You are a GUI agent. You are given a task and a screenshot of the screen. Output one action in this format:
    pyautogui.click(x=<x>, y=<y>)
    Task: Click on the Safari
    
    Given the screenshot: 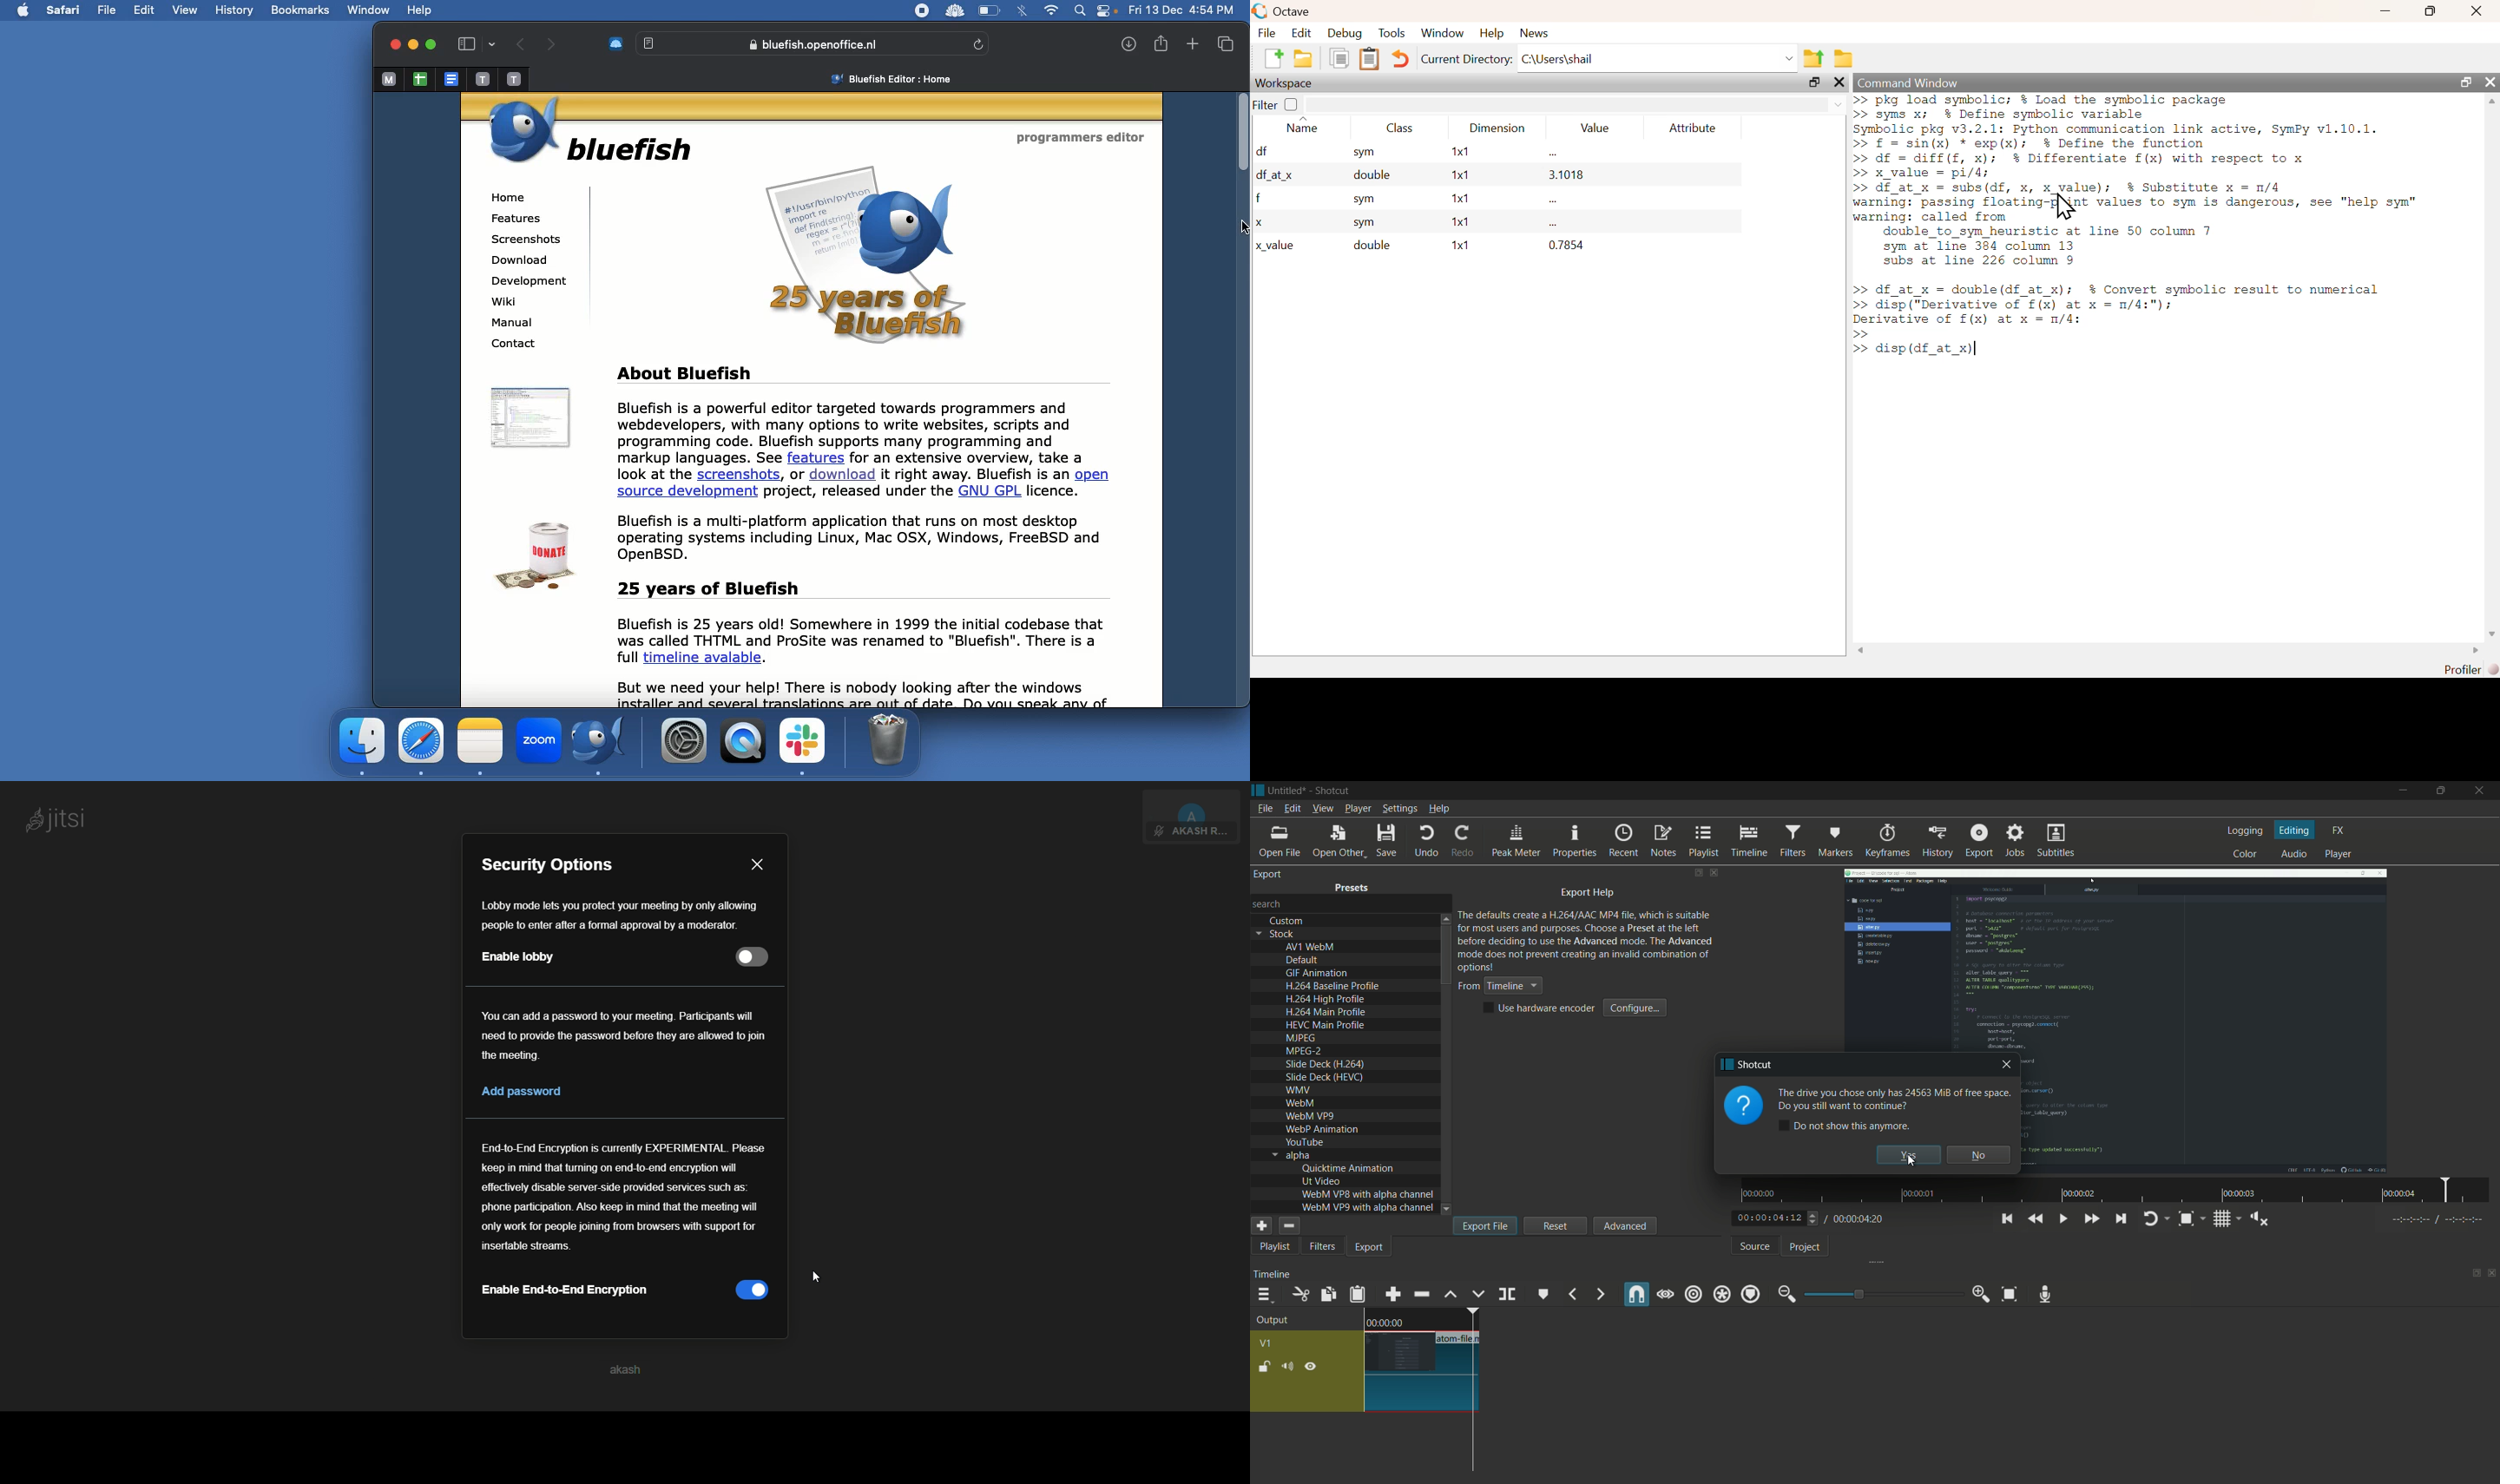 What is the action you would take?
    pyautogui.click(x=421, y=741)
    